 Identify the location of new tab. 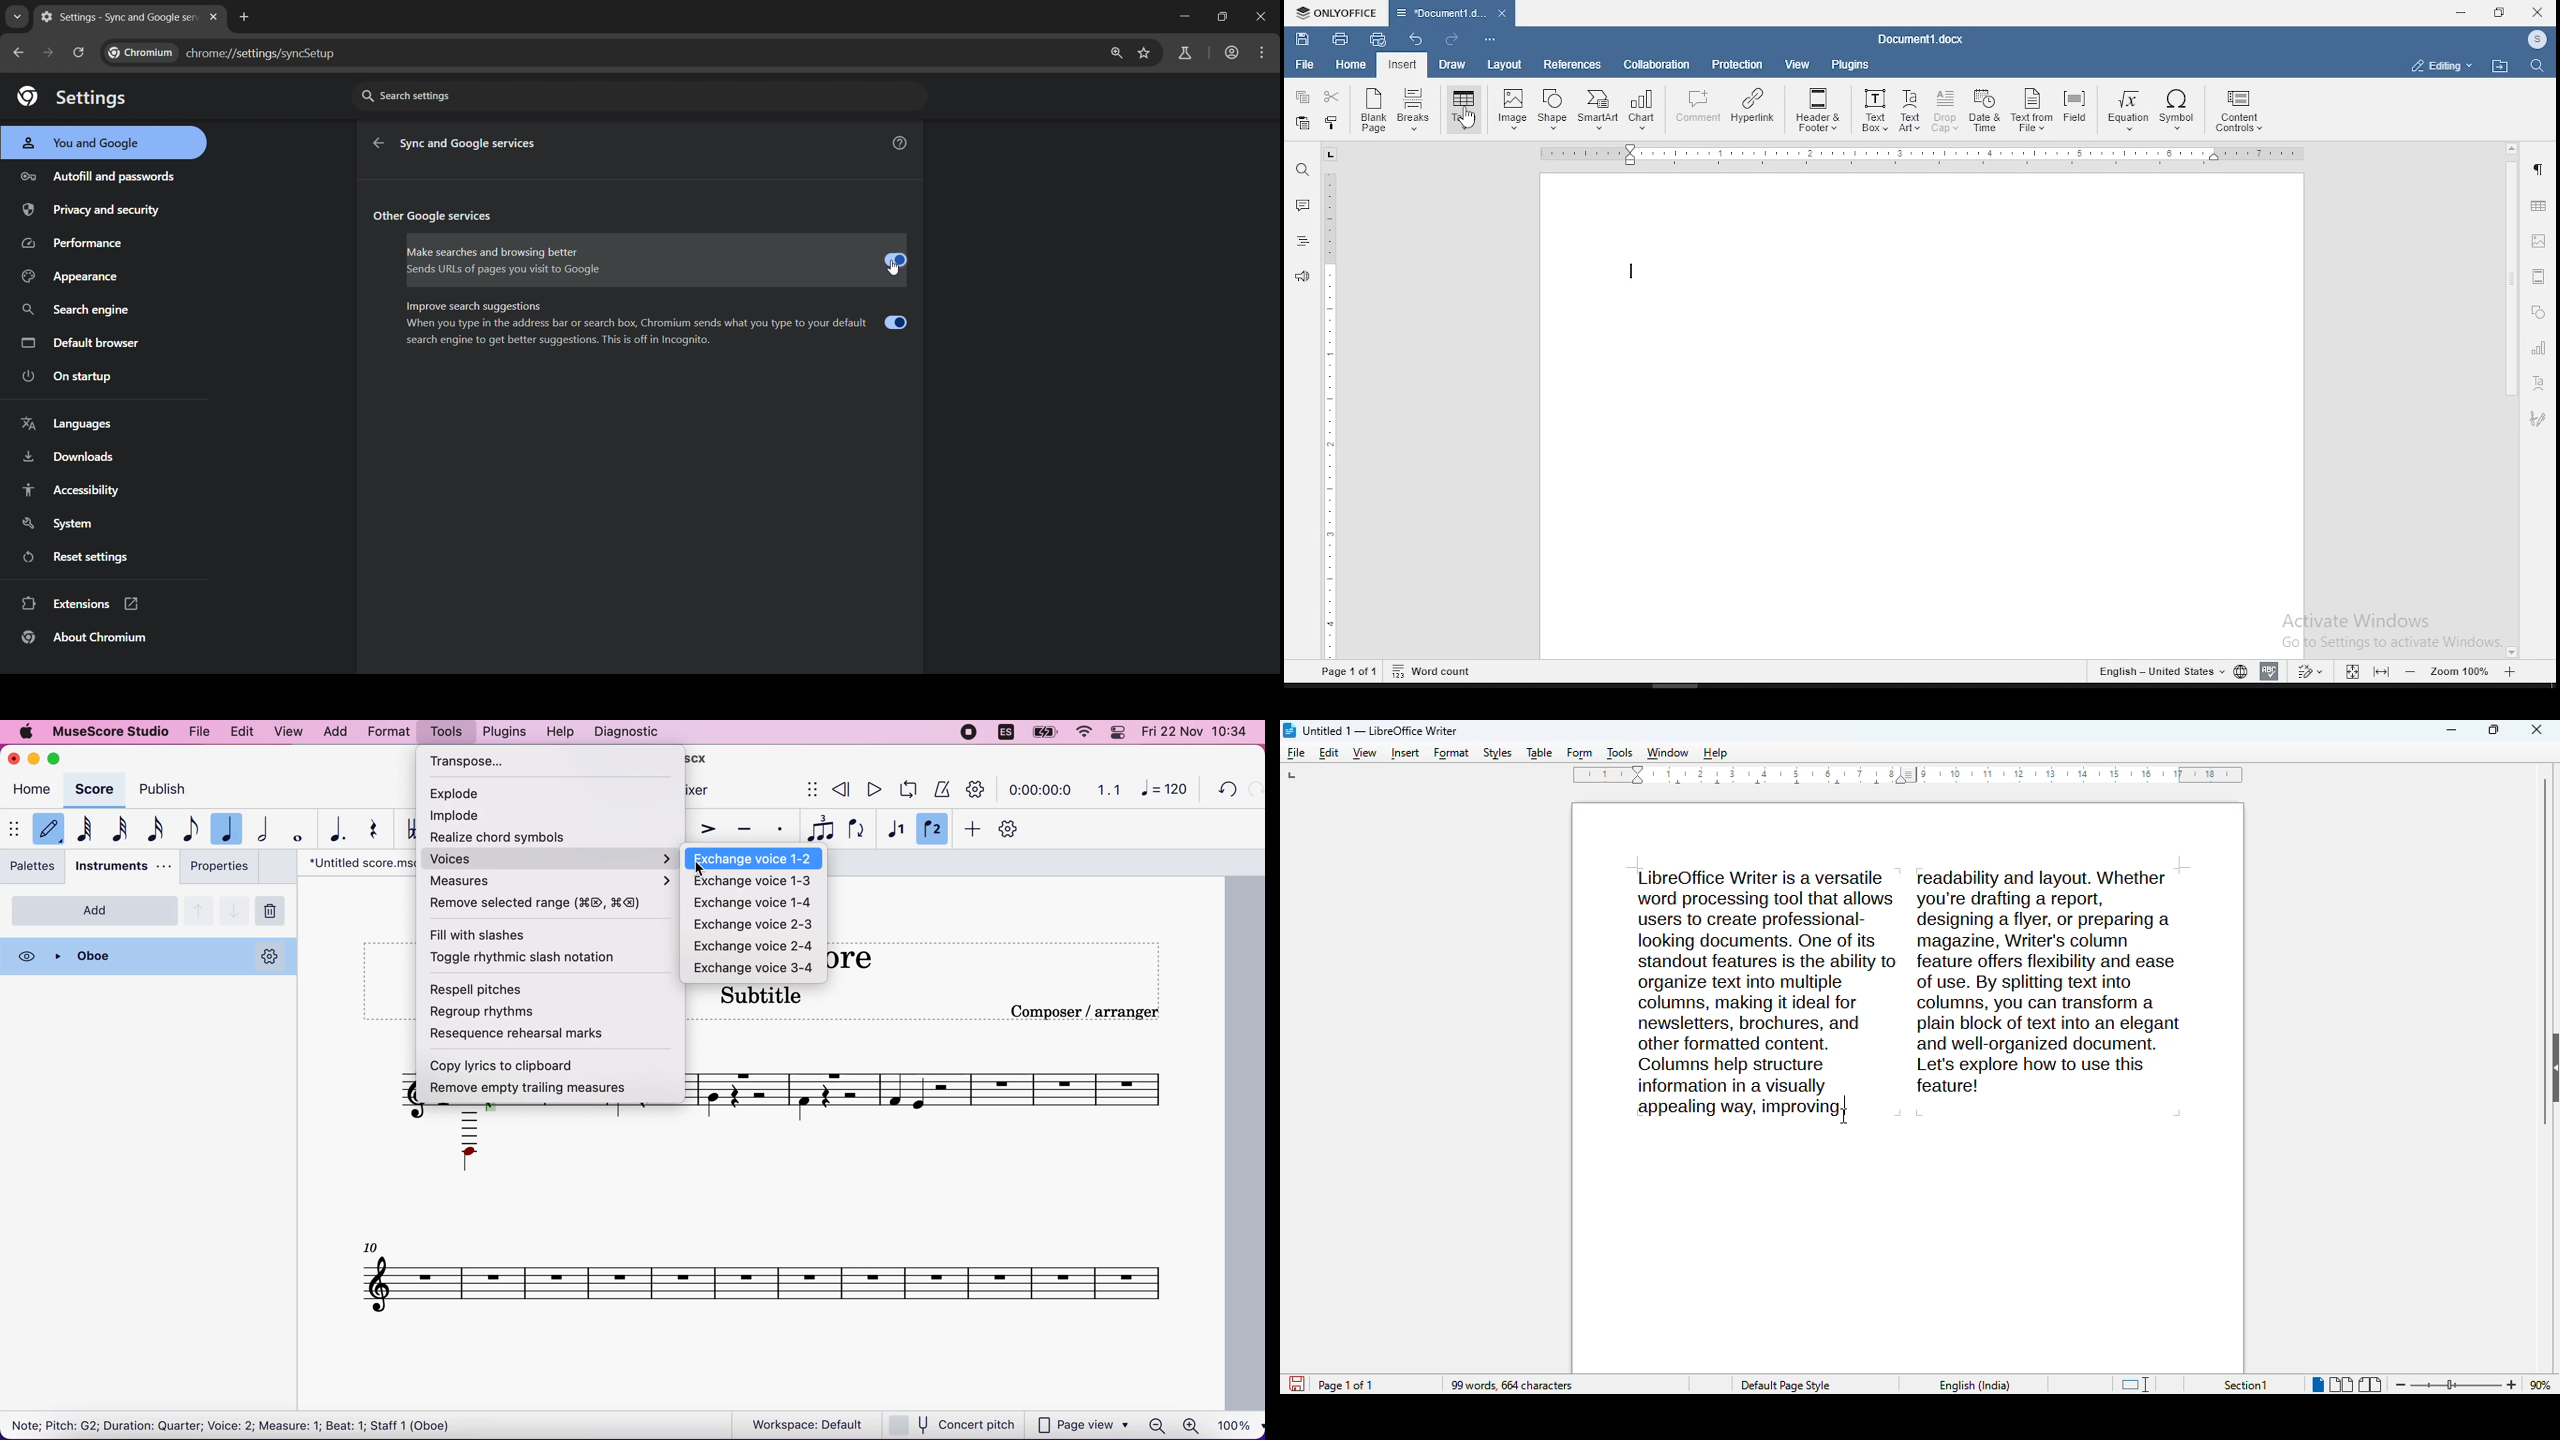
(247, 17).